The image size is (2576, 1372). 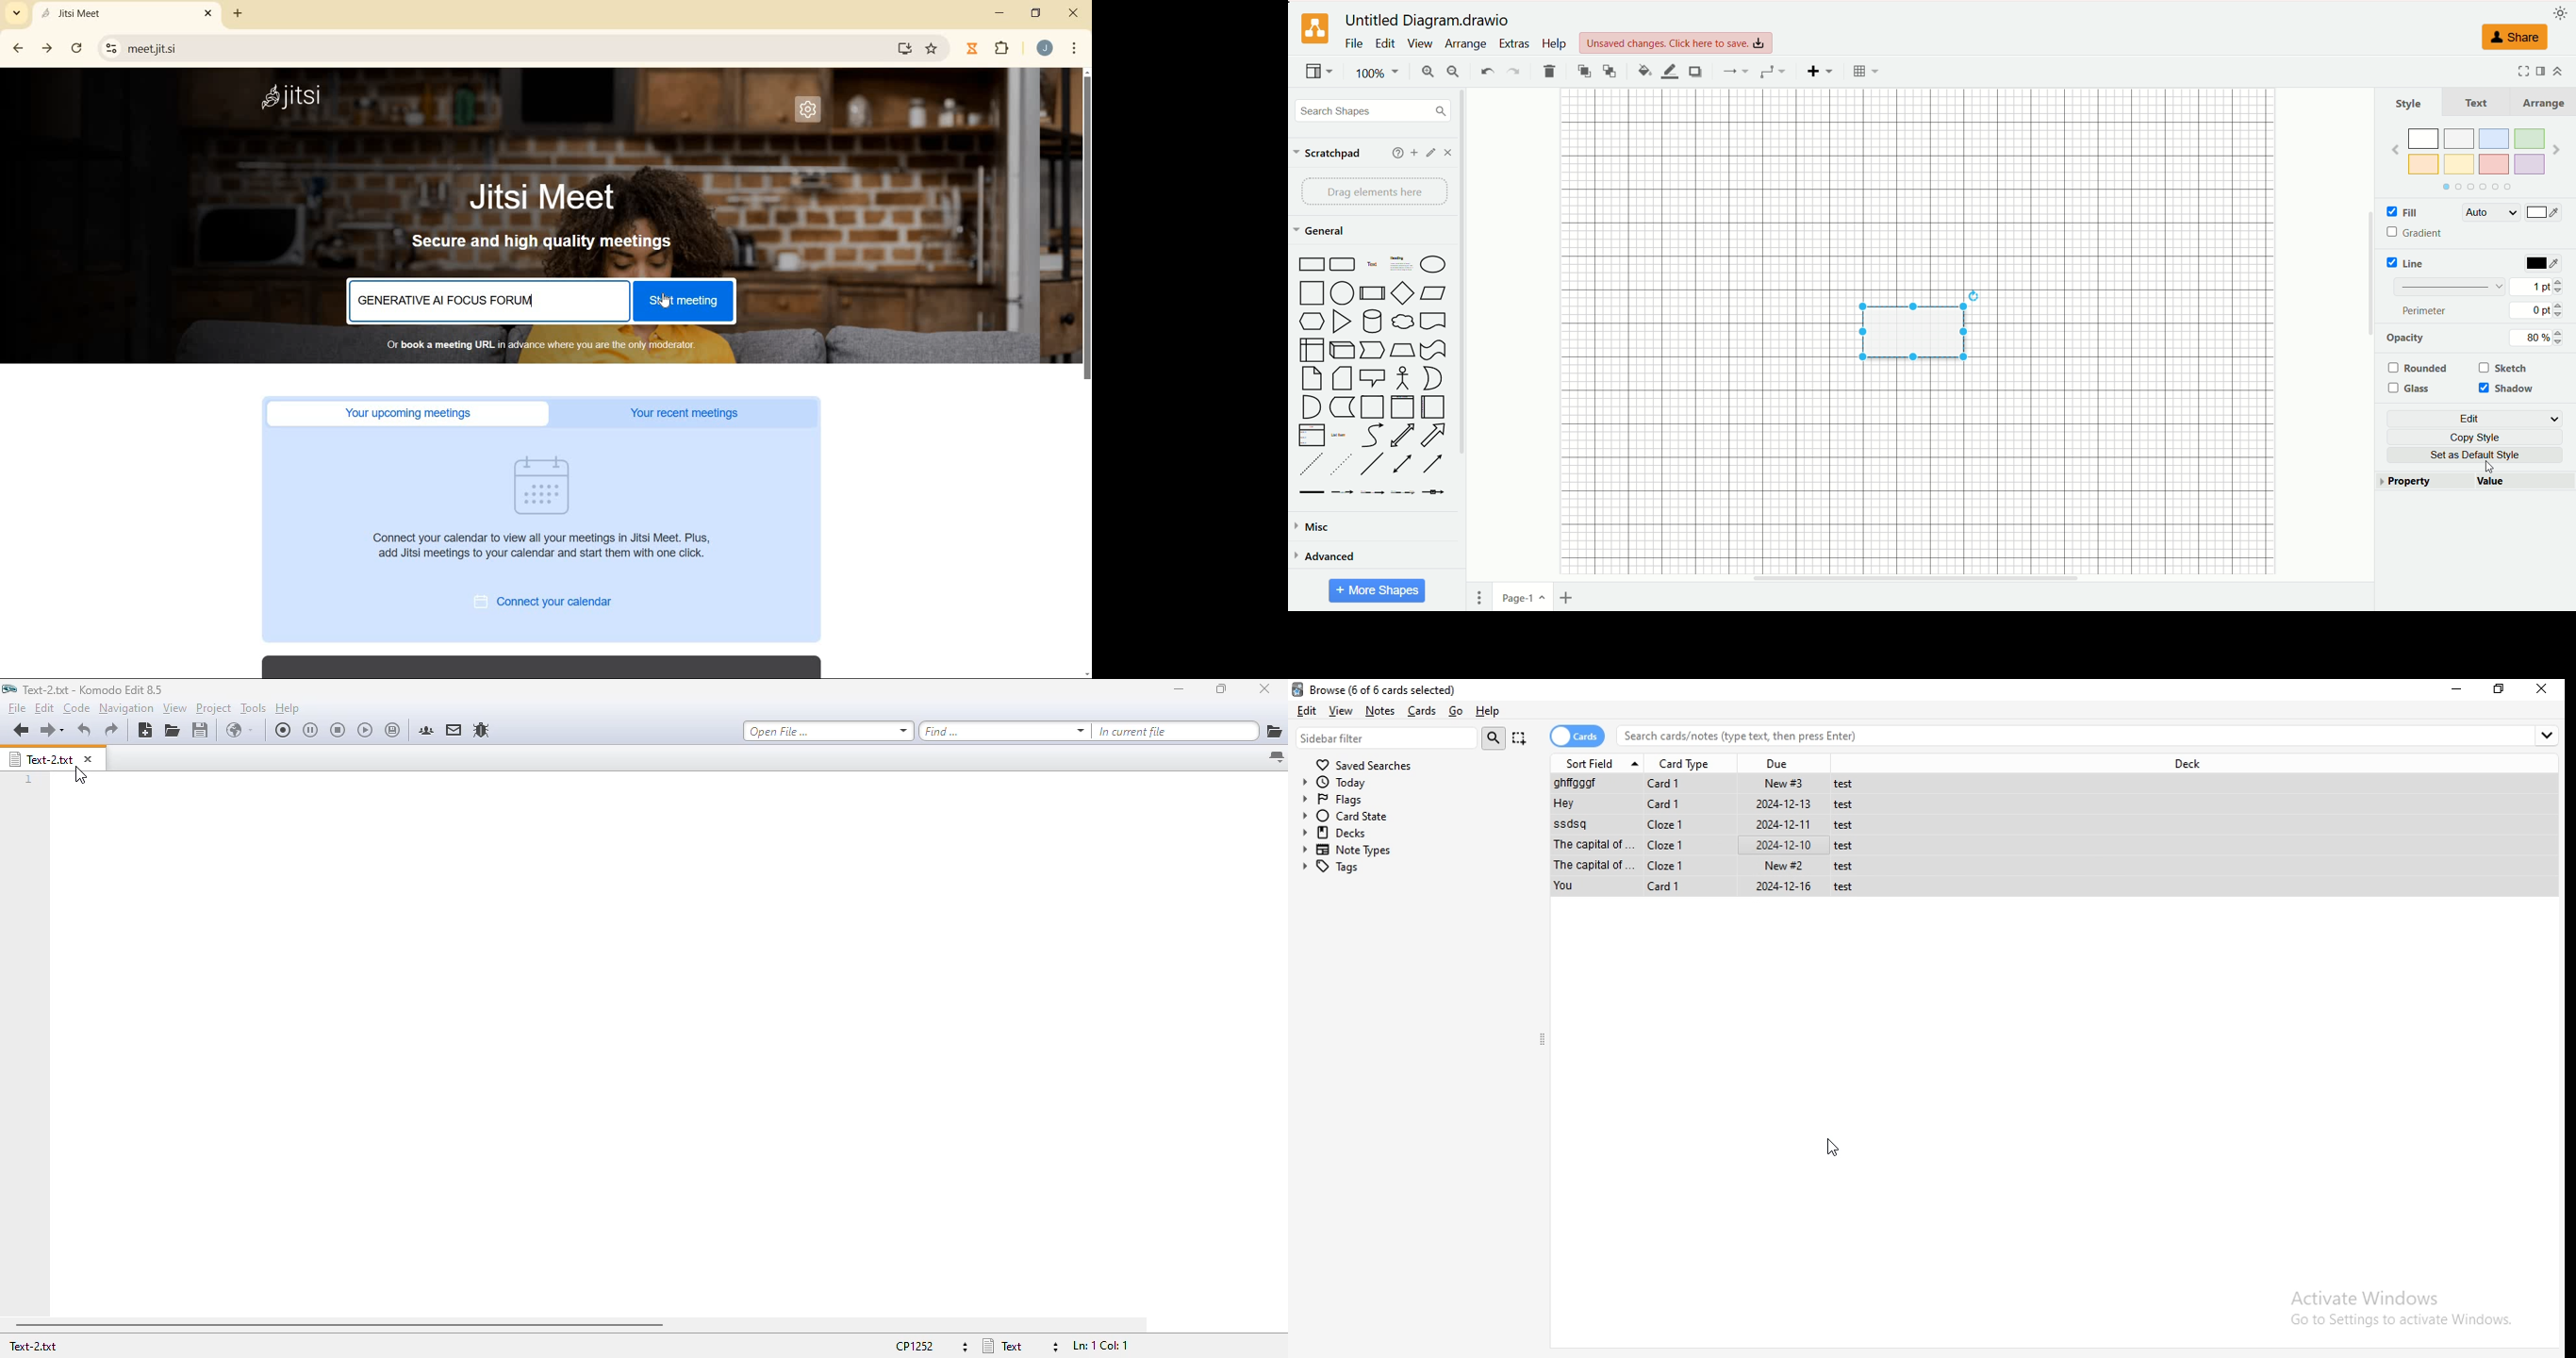 I want to click on browse for directories to add to search list, so click(x=1275, y=731).